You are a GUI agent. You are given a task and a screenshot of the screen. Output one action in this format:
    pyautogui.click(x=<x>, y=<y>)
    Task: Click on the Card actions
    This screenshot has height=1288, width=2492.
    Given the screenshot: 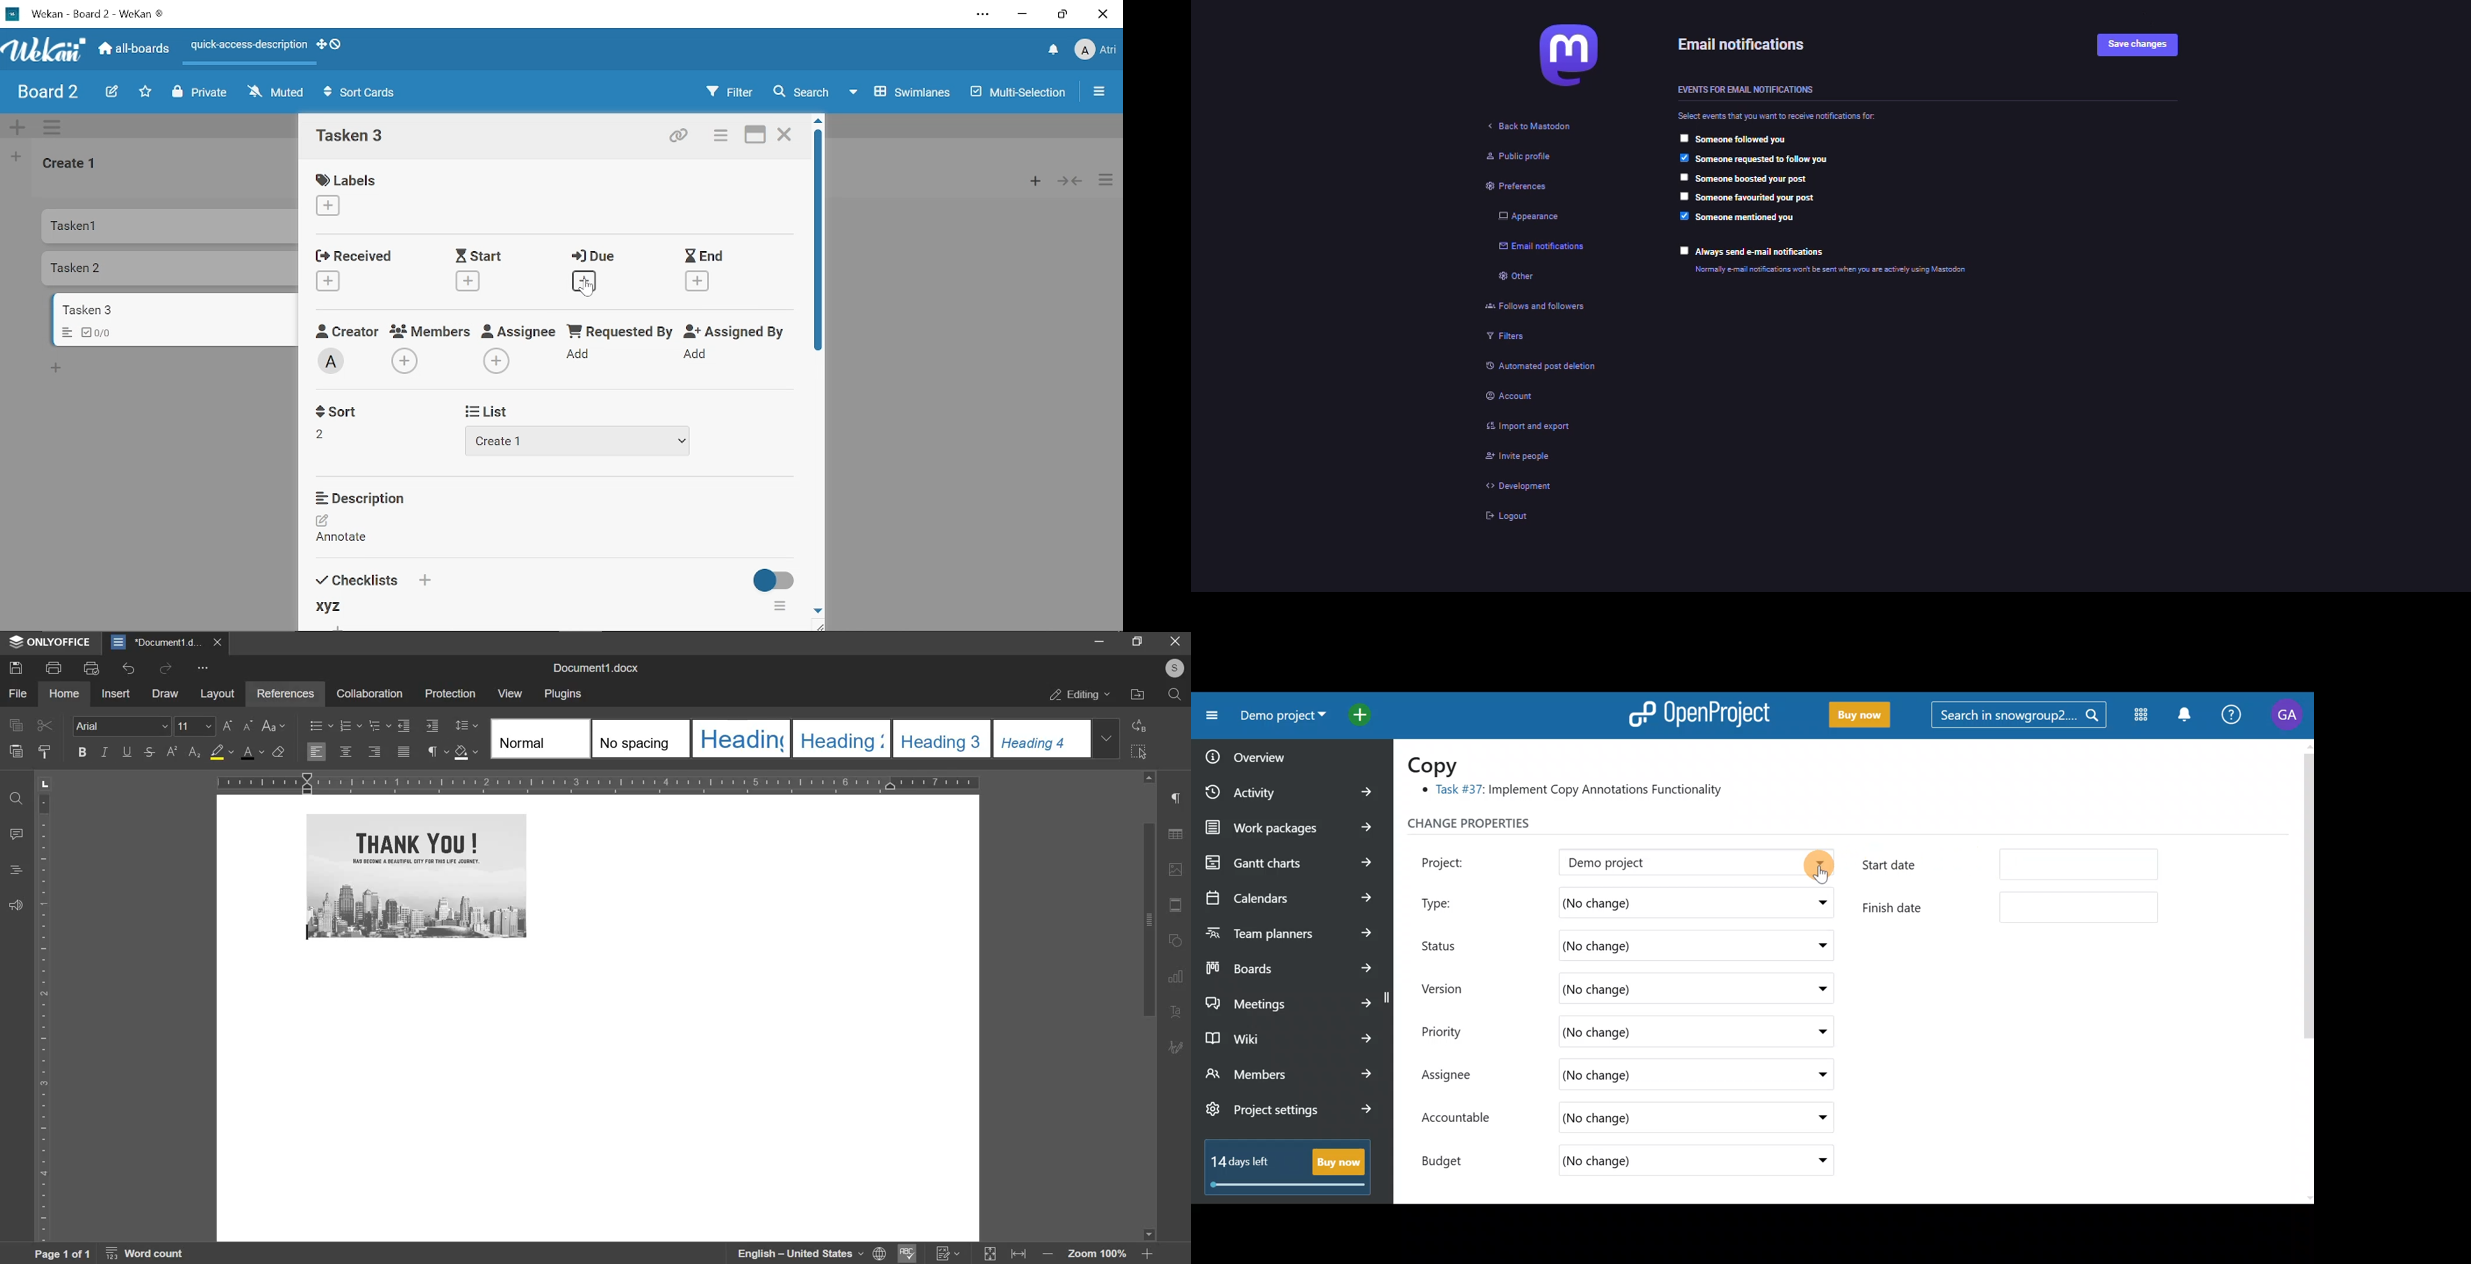 What is the action you would take?
    pyautogui.click(x=723, y=138)
    